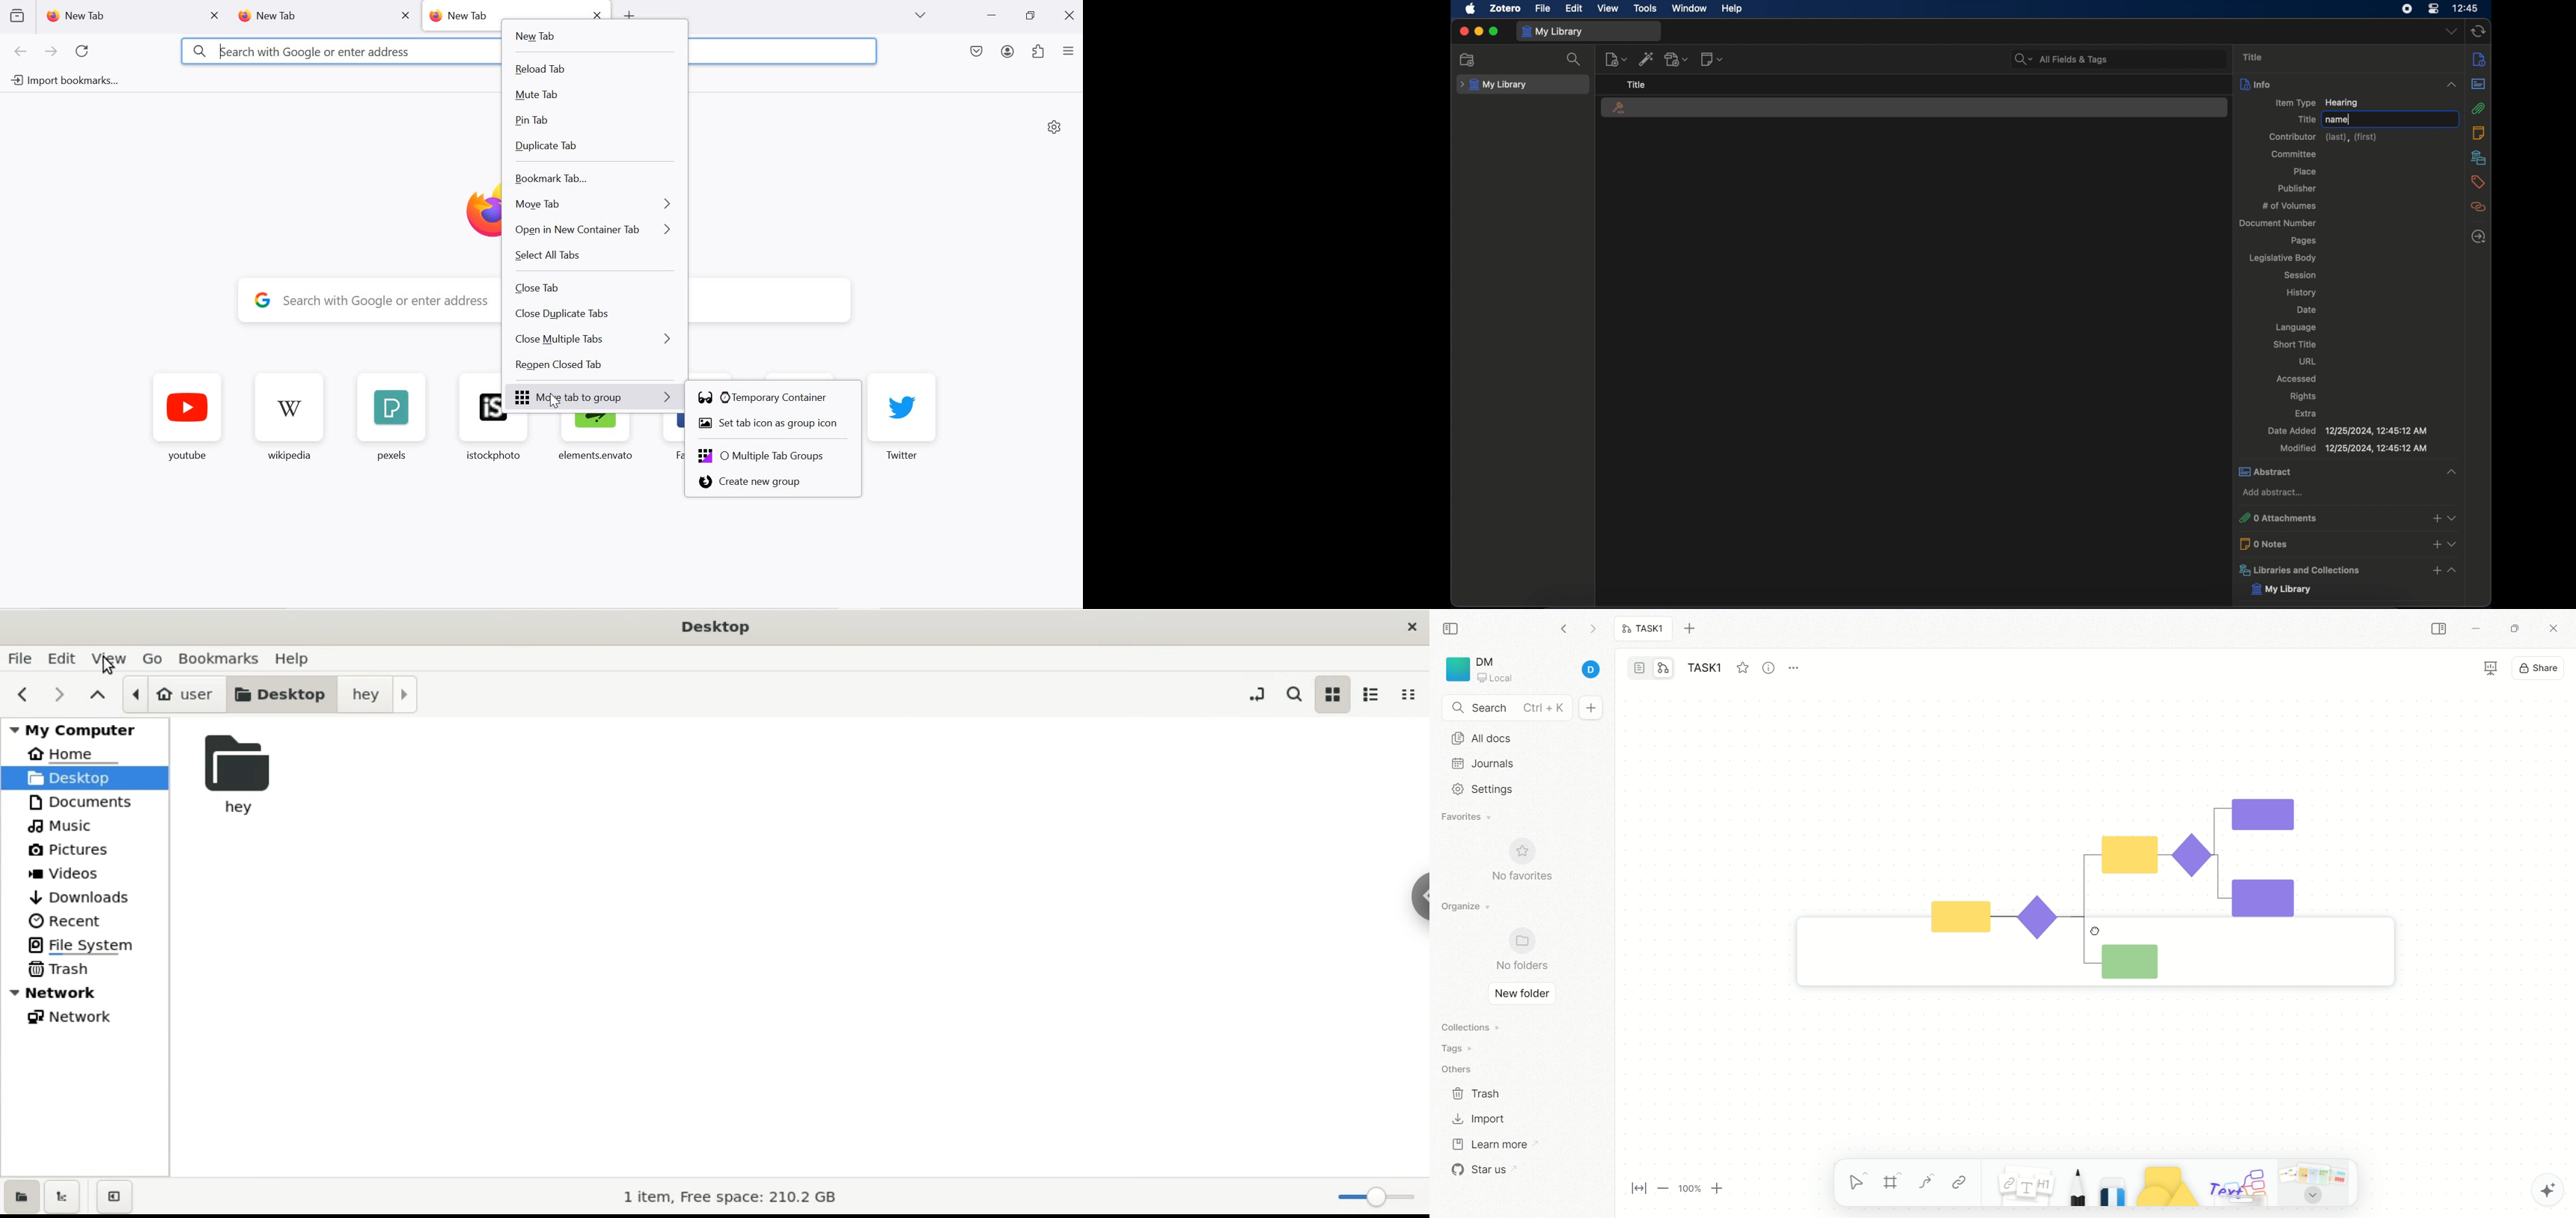  What do you see at coordinates (83, 52) in the screenshot?
I see `refresh` at bounding box center [83, 52].